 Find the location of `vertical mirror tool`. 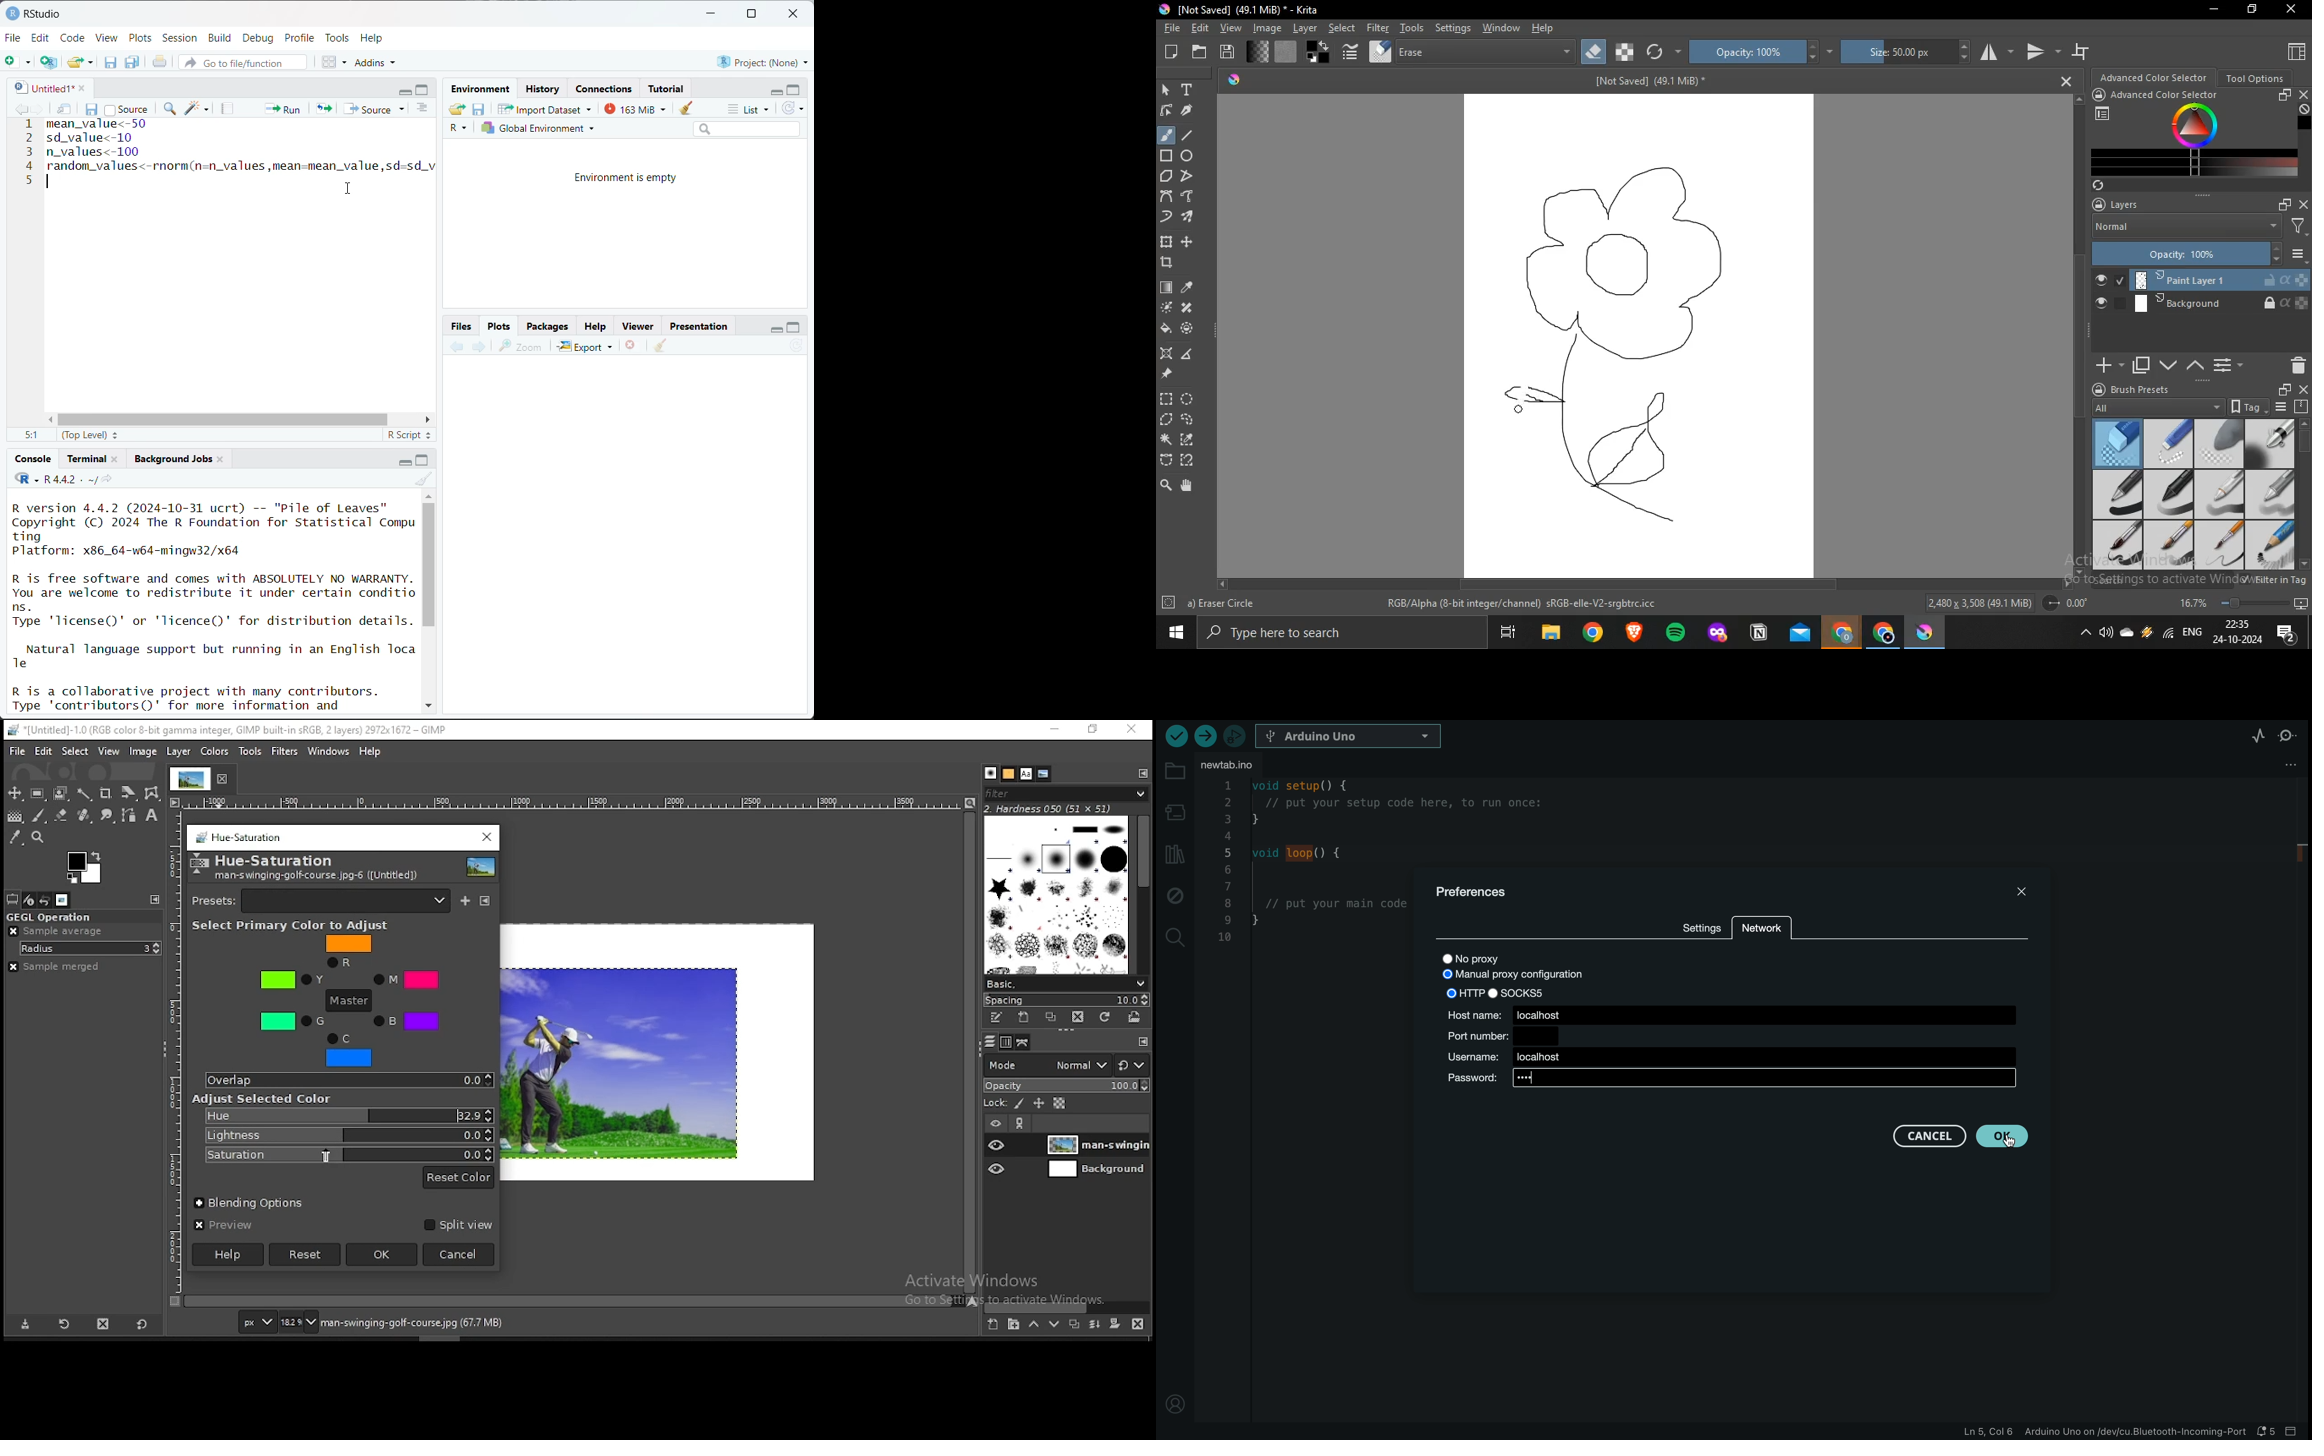

vertical mirror tool is located at coordinates (2040, 55).